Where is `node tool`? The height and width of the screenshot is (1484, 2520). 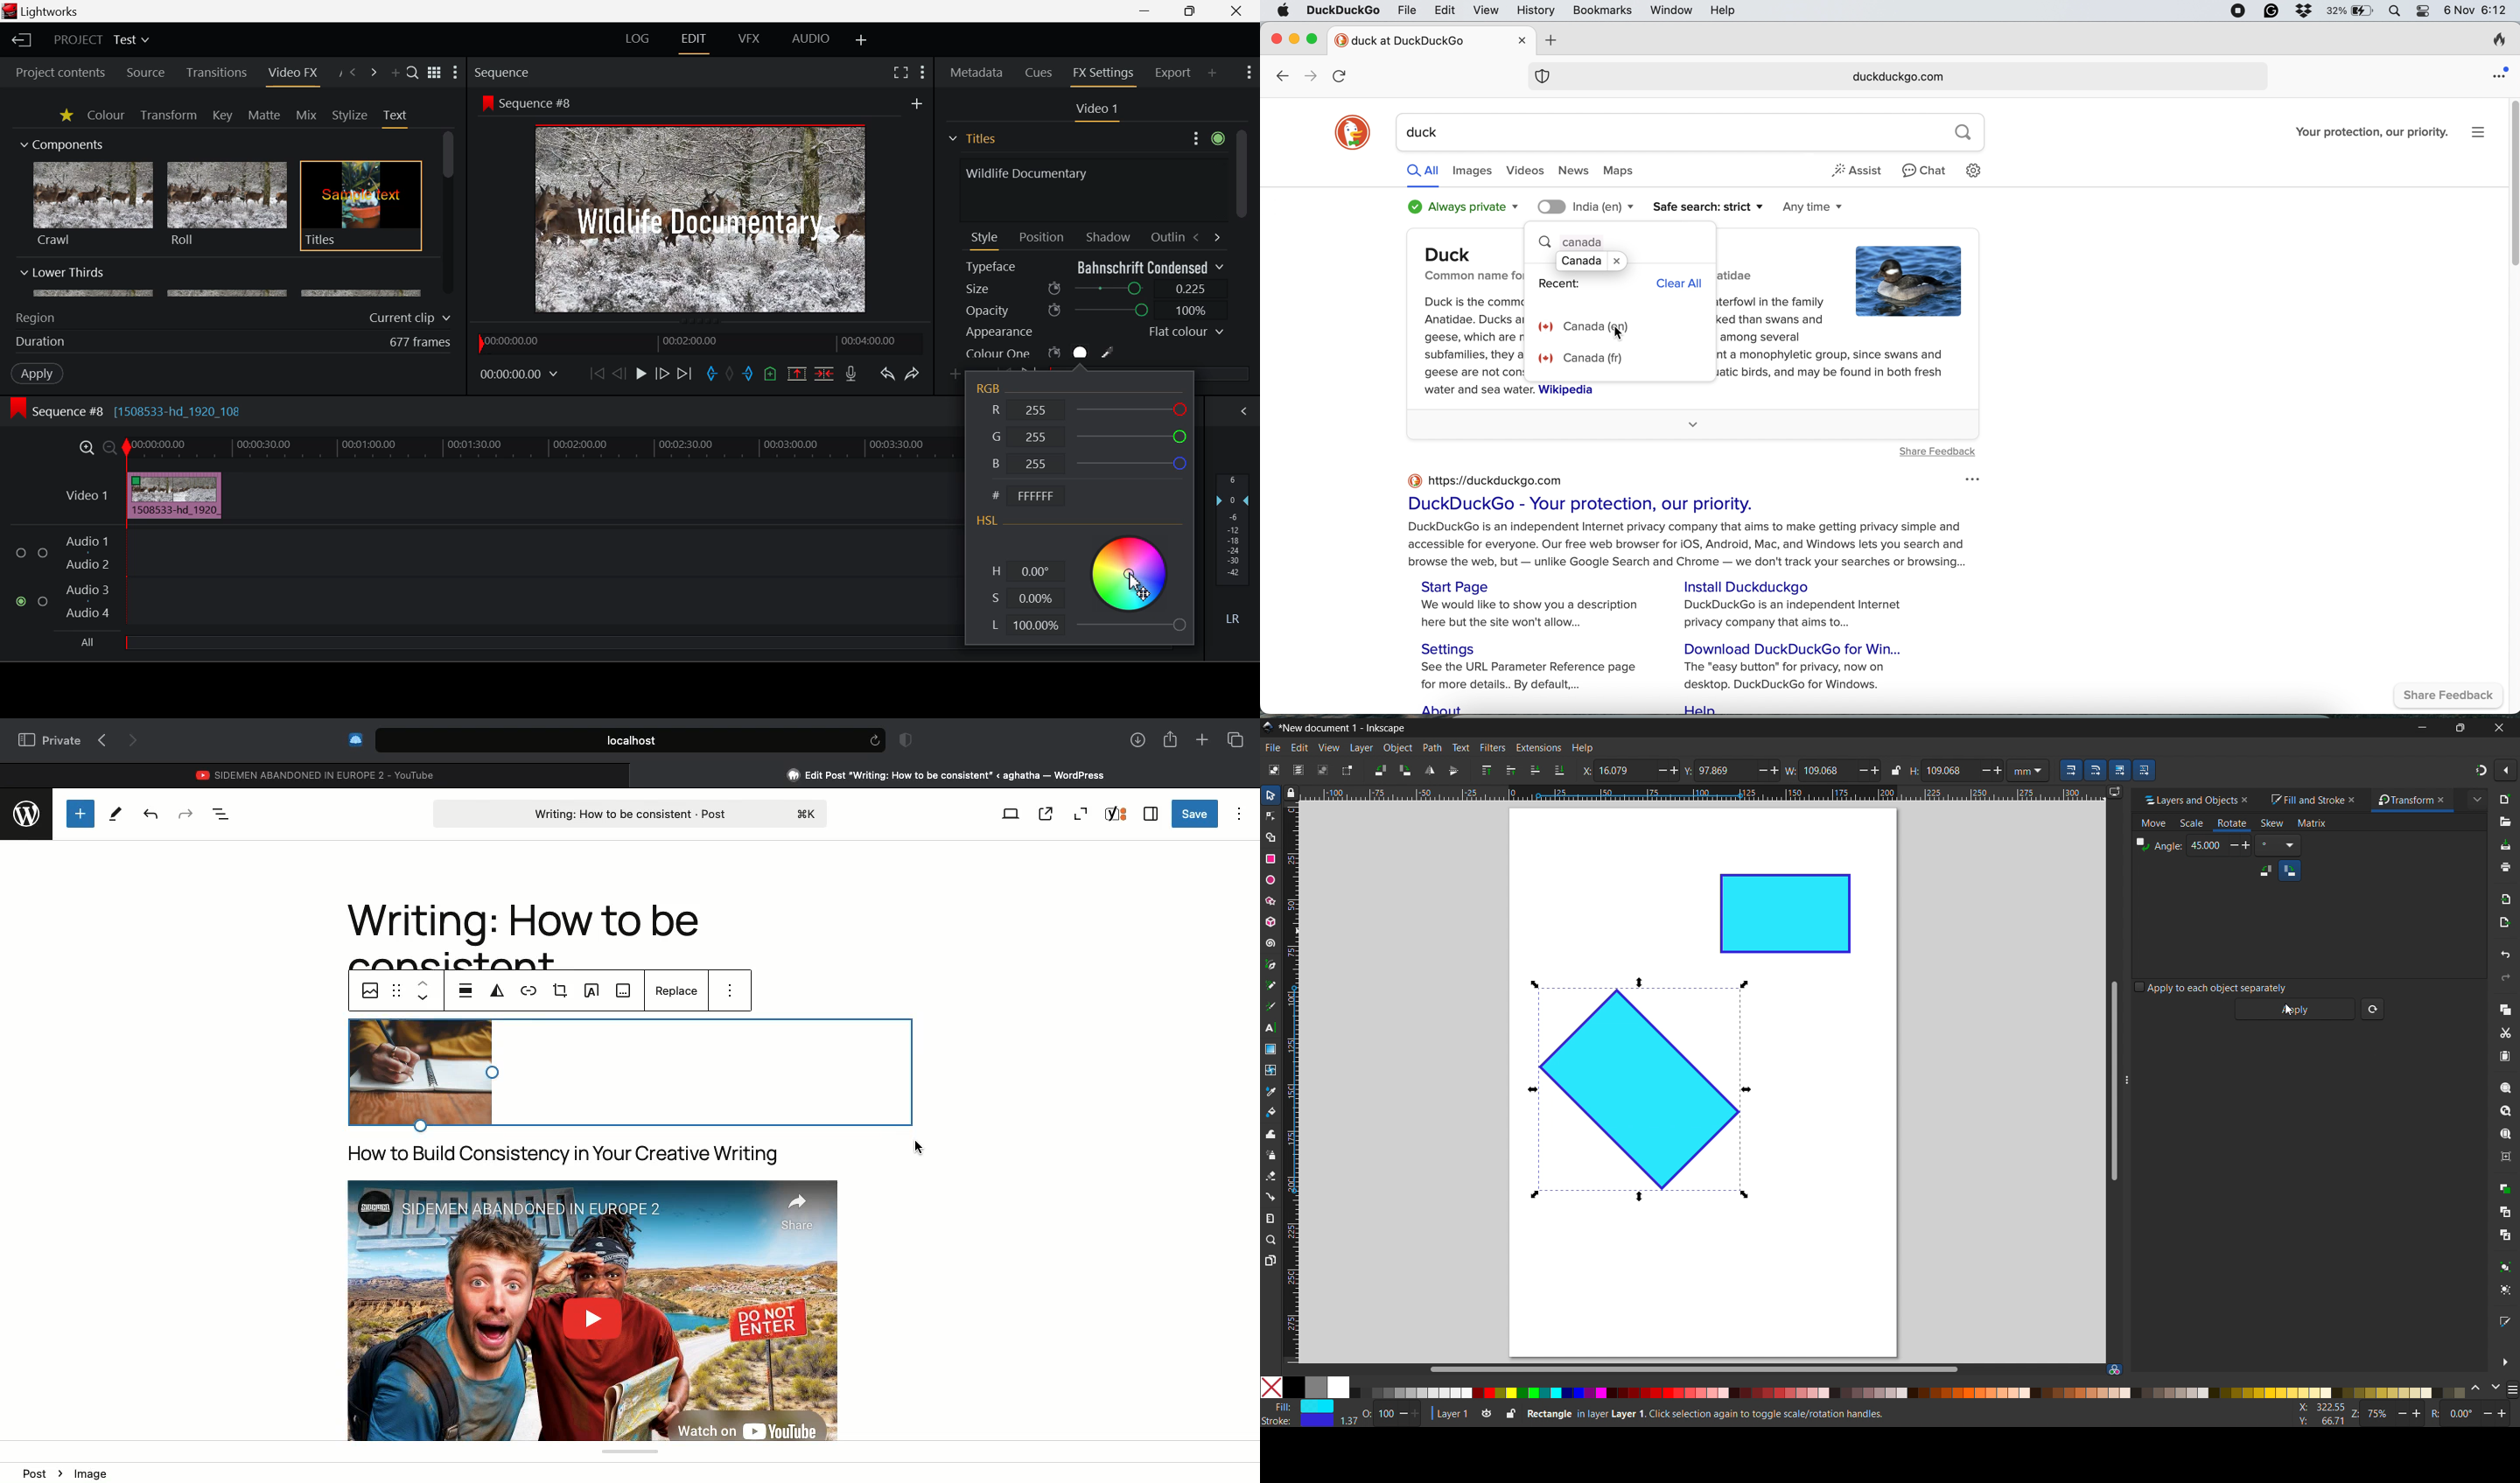 node tool is located at coordinates (1270, 815).